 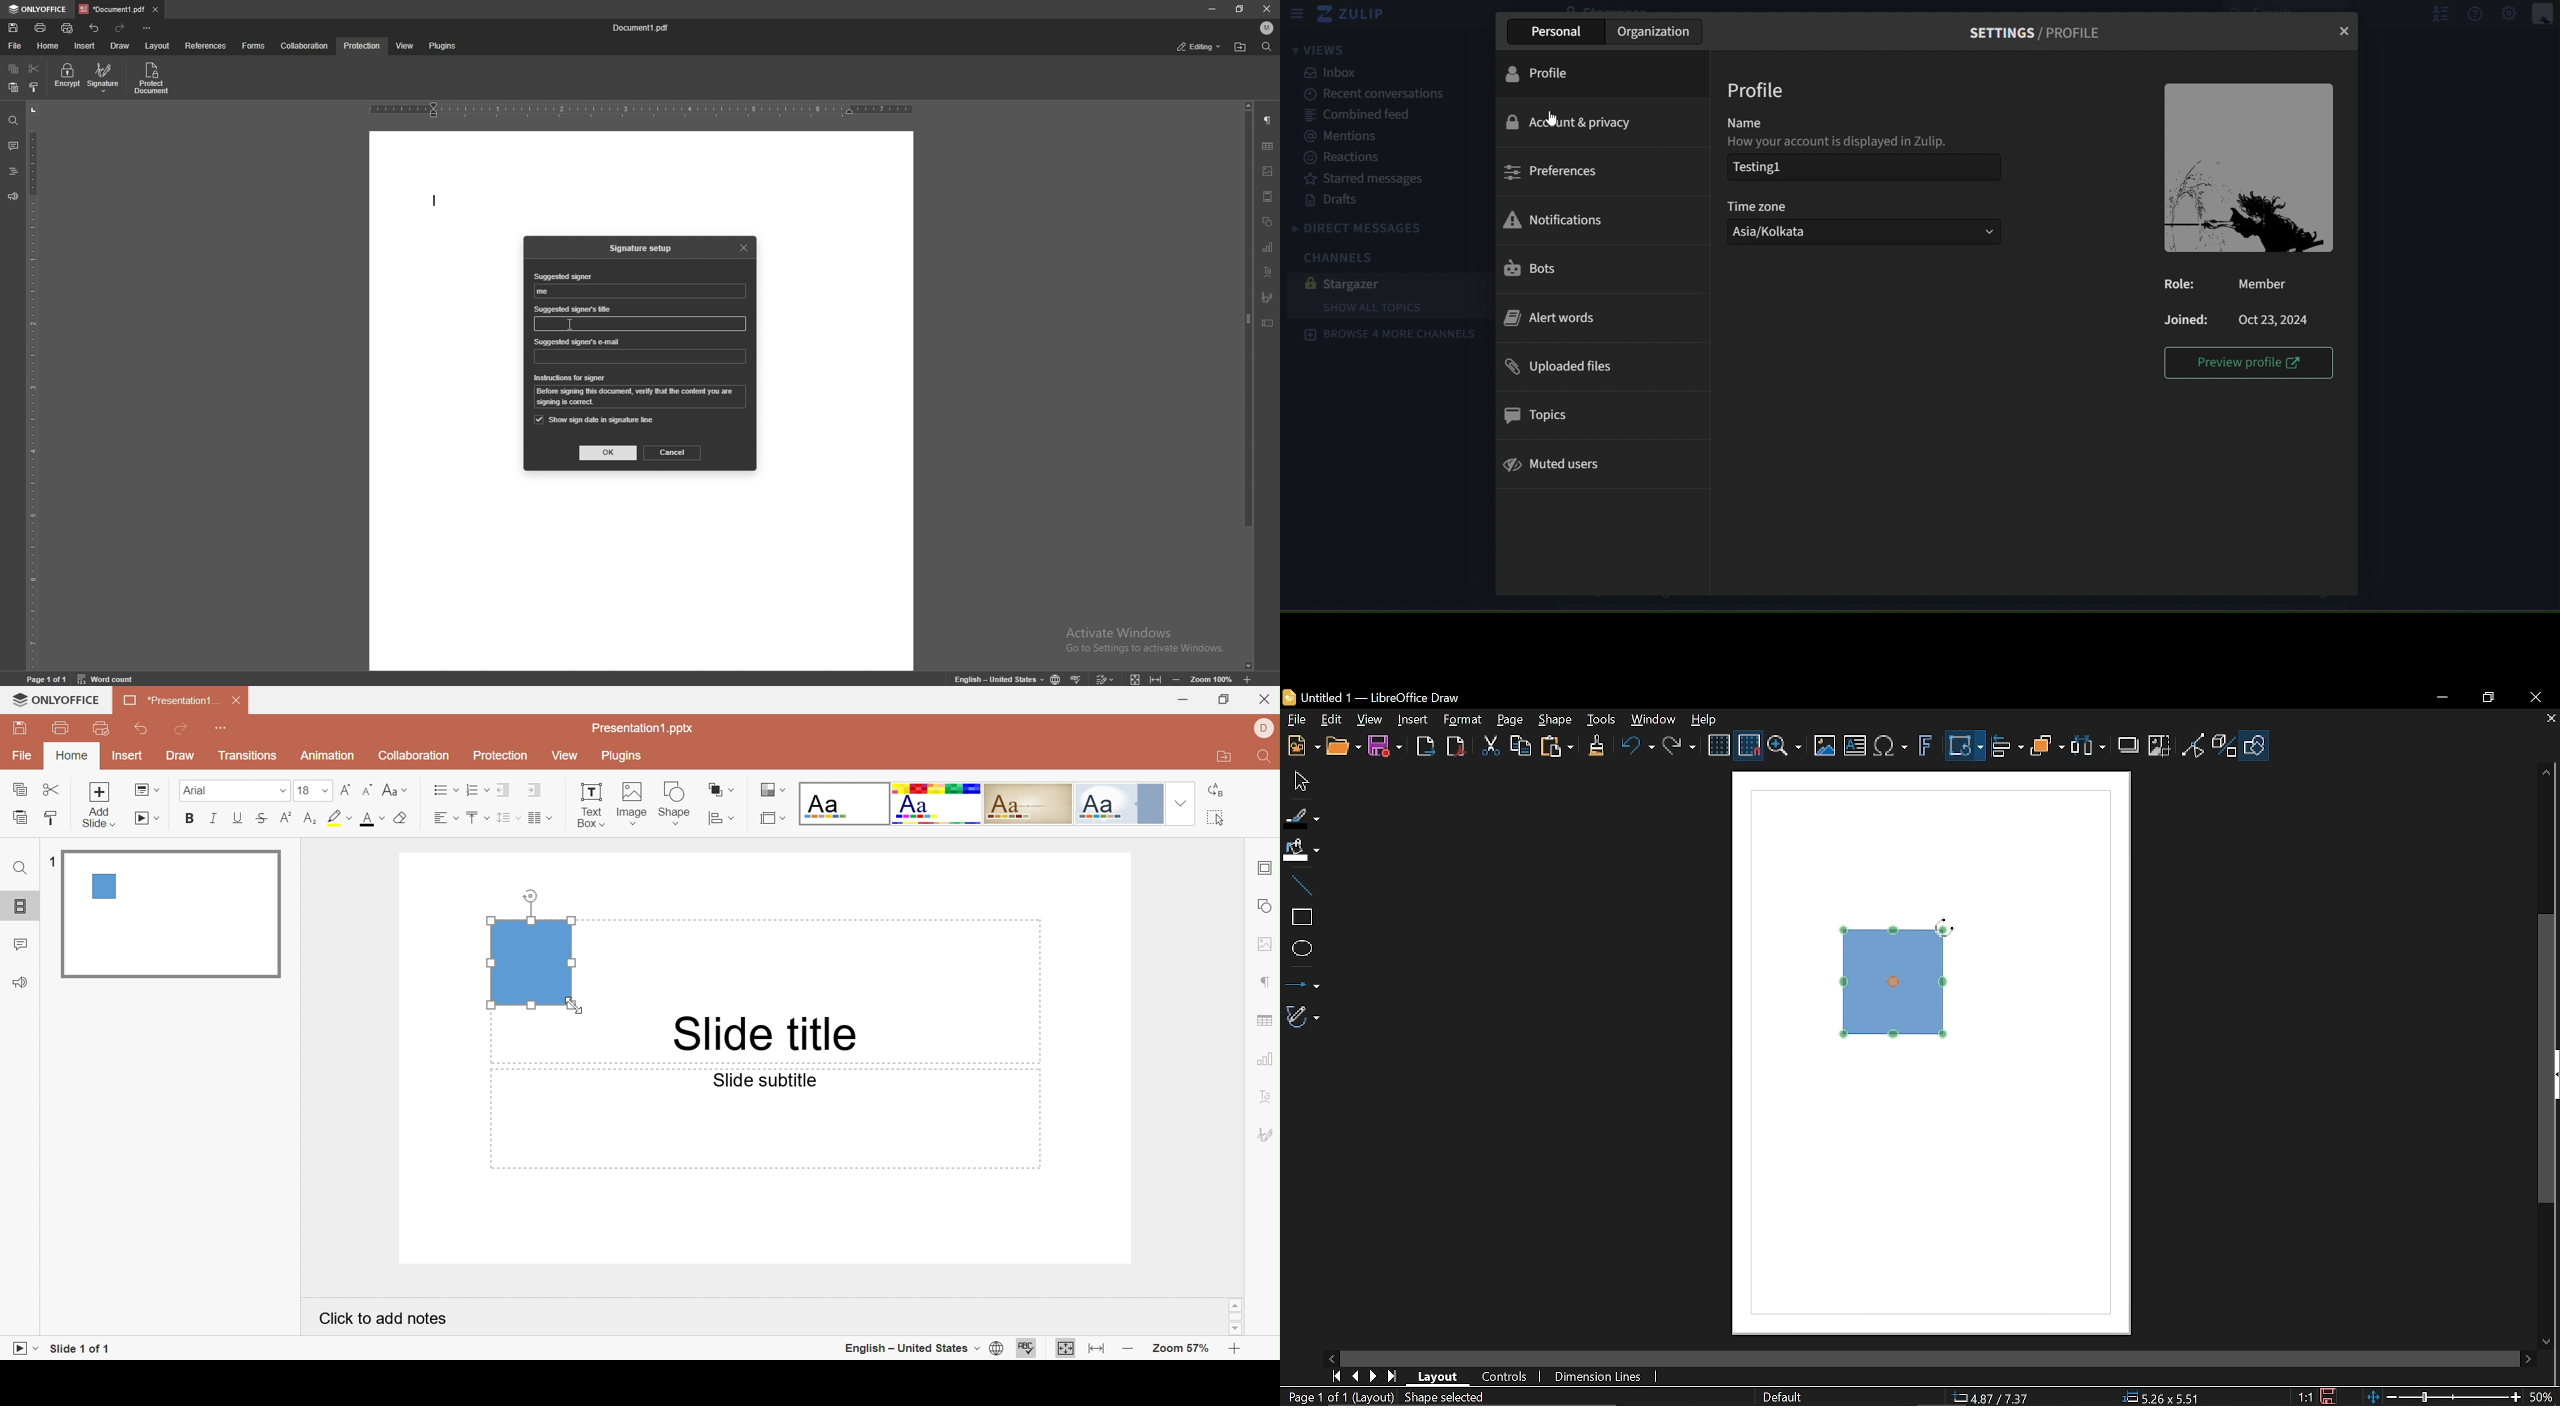 I want to click on Start slideshow, so click(x=148, y=819).